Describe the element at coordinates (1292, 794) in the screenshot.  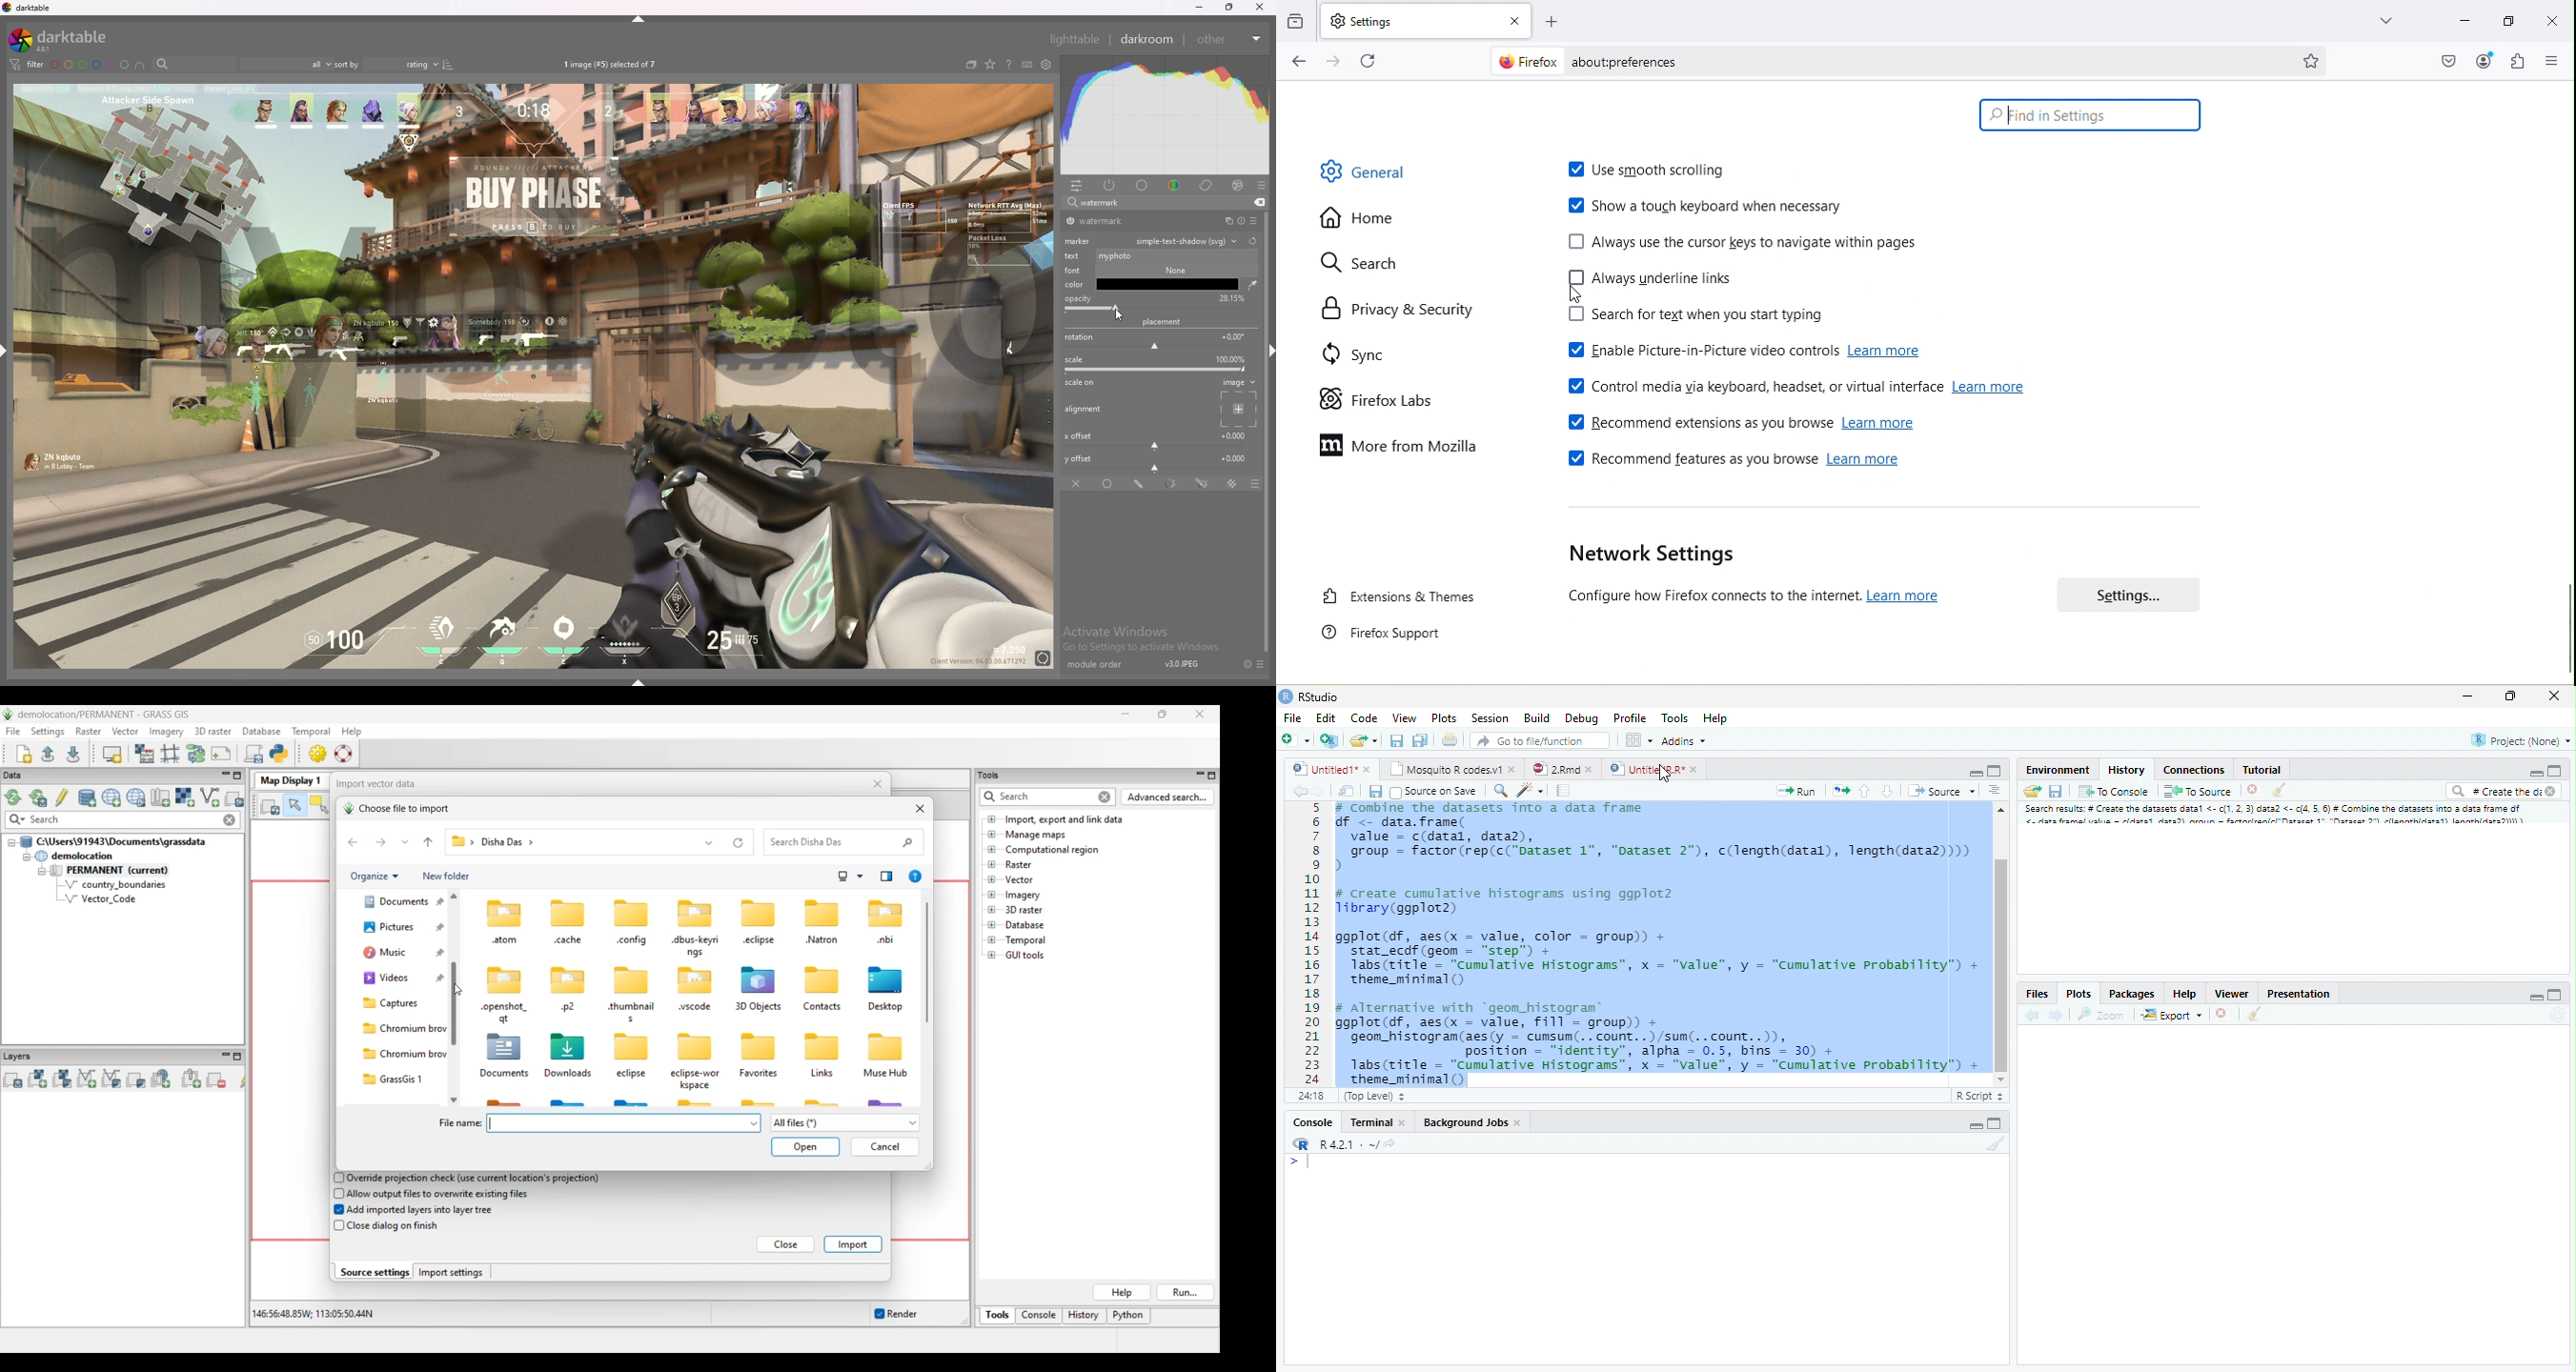
I see `Back` at that location.